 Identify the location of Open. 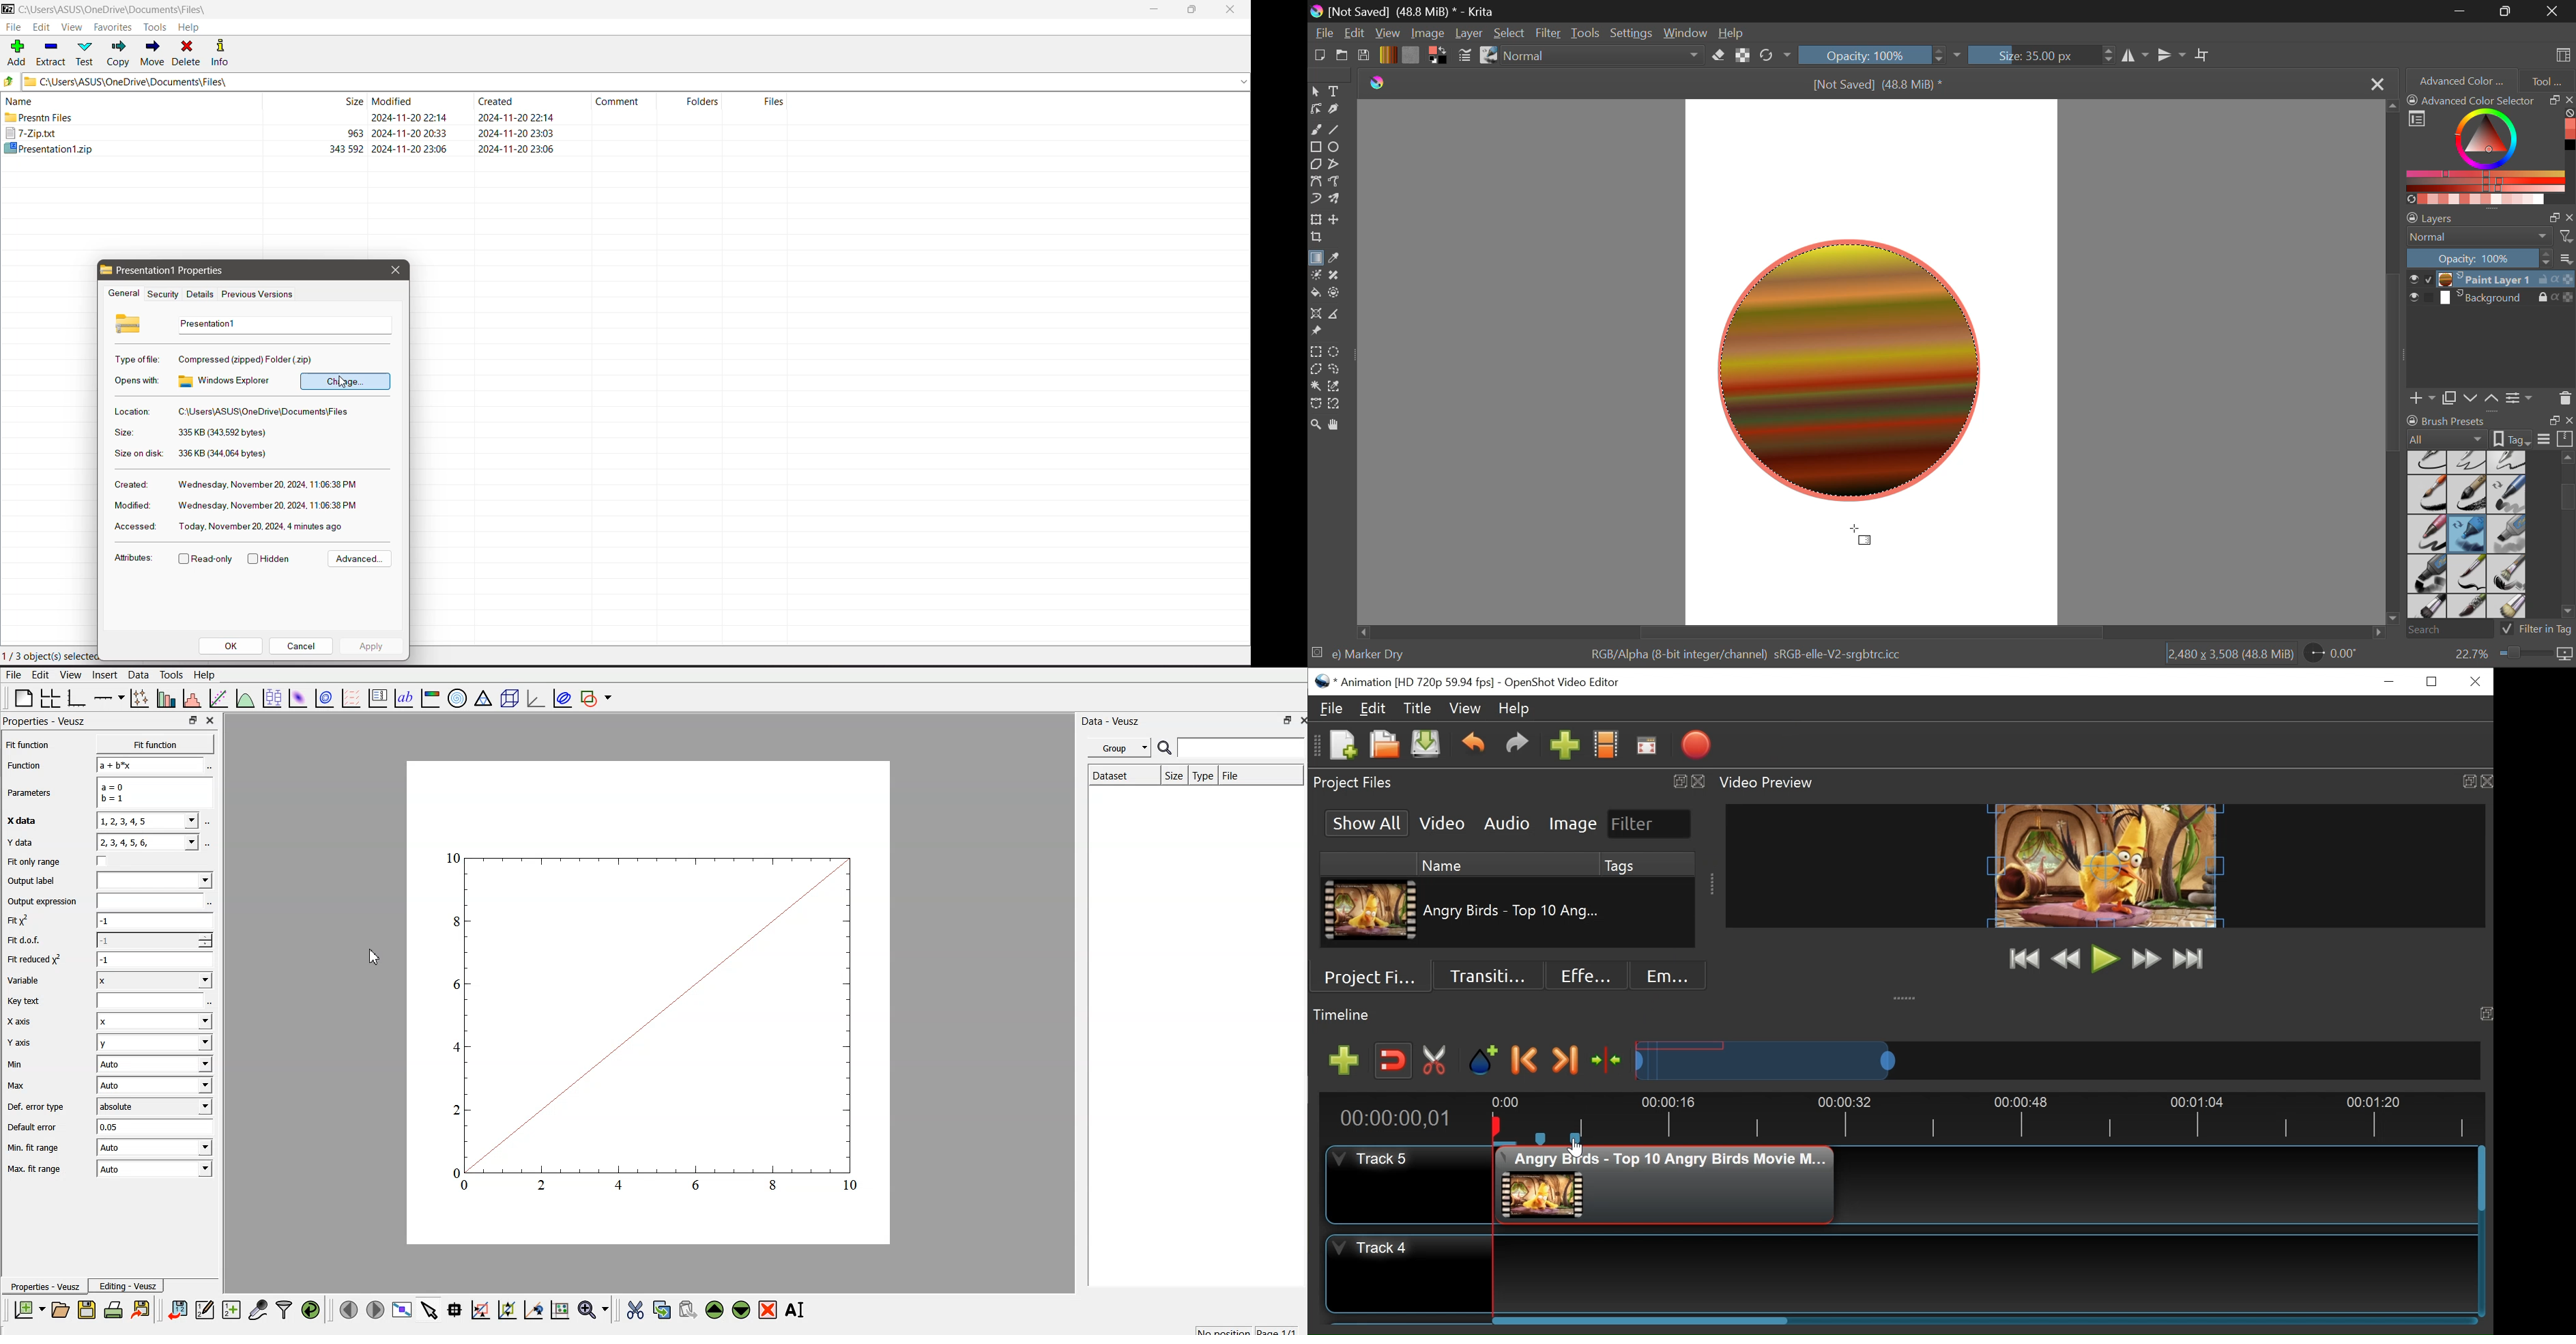
(1343, 57).